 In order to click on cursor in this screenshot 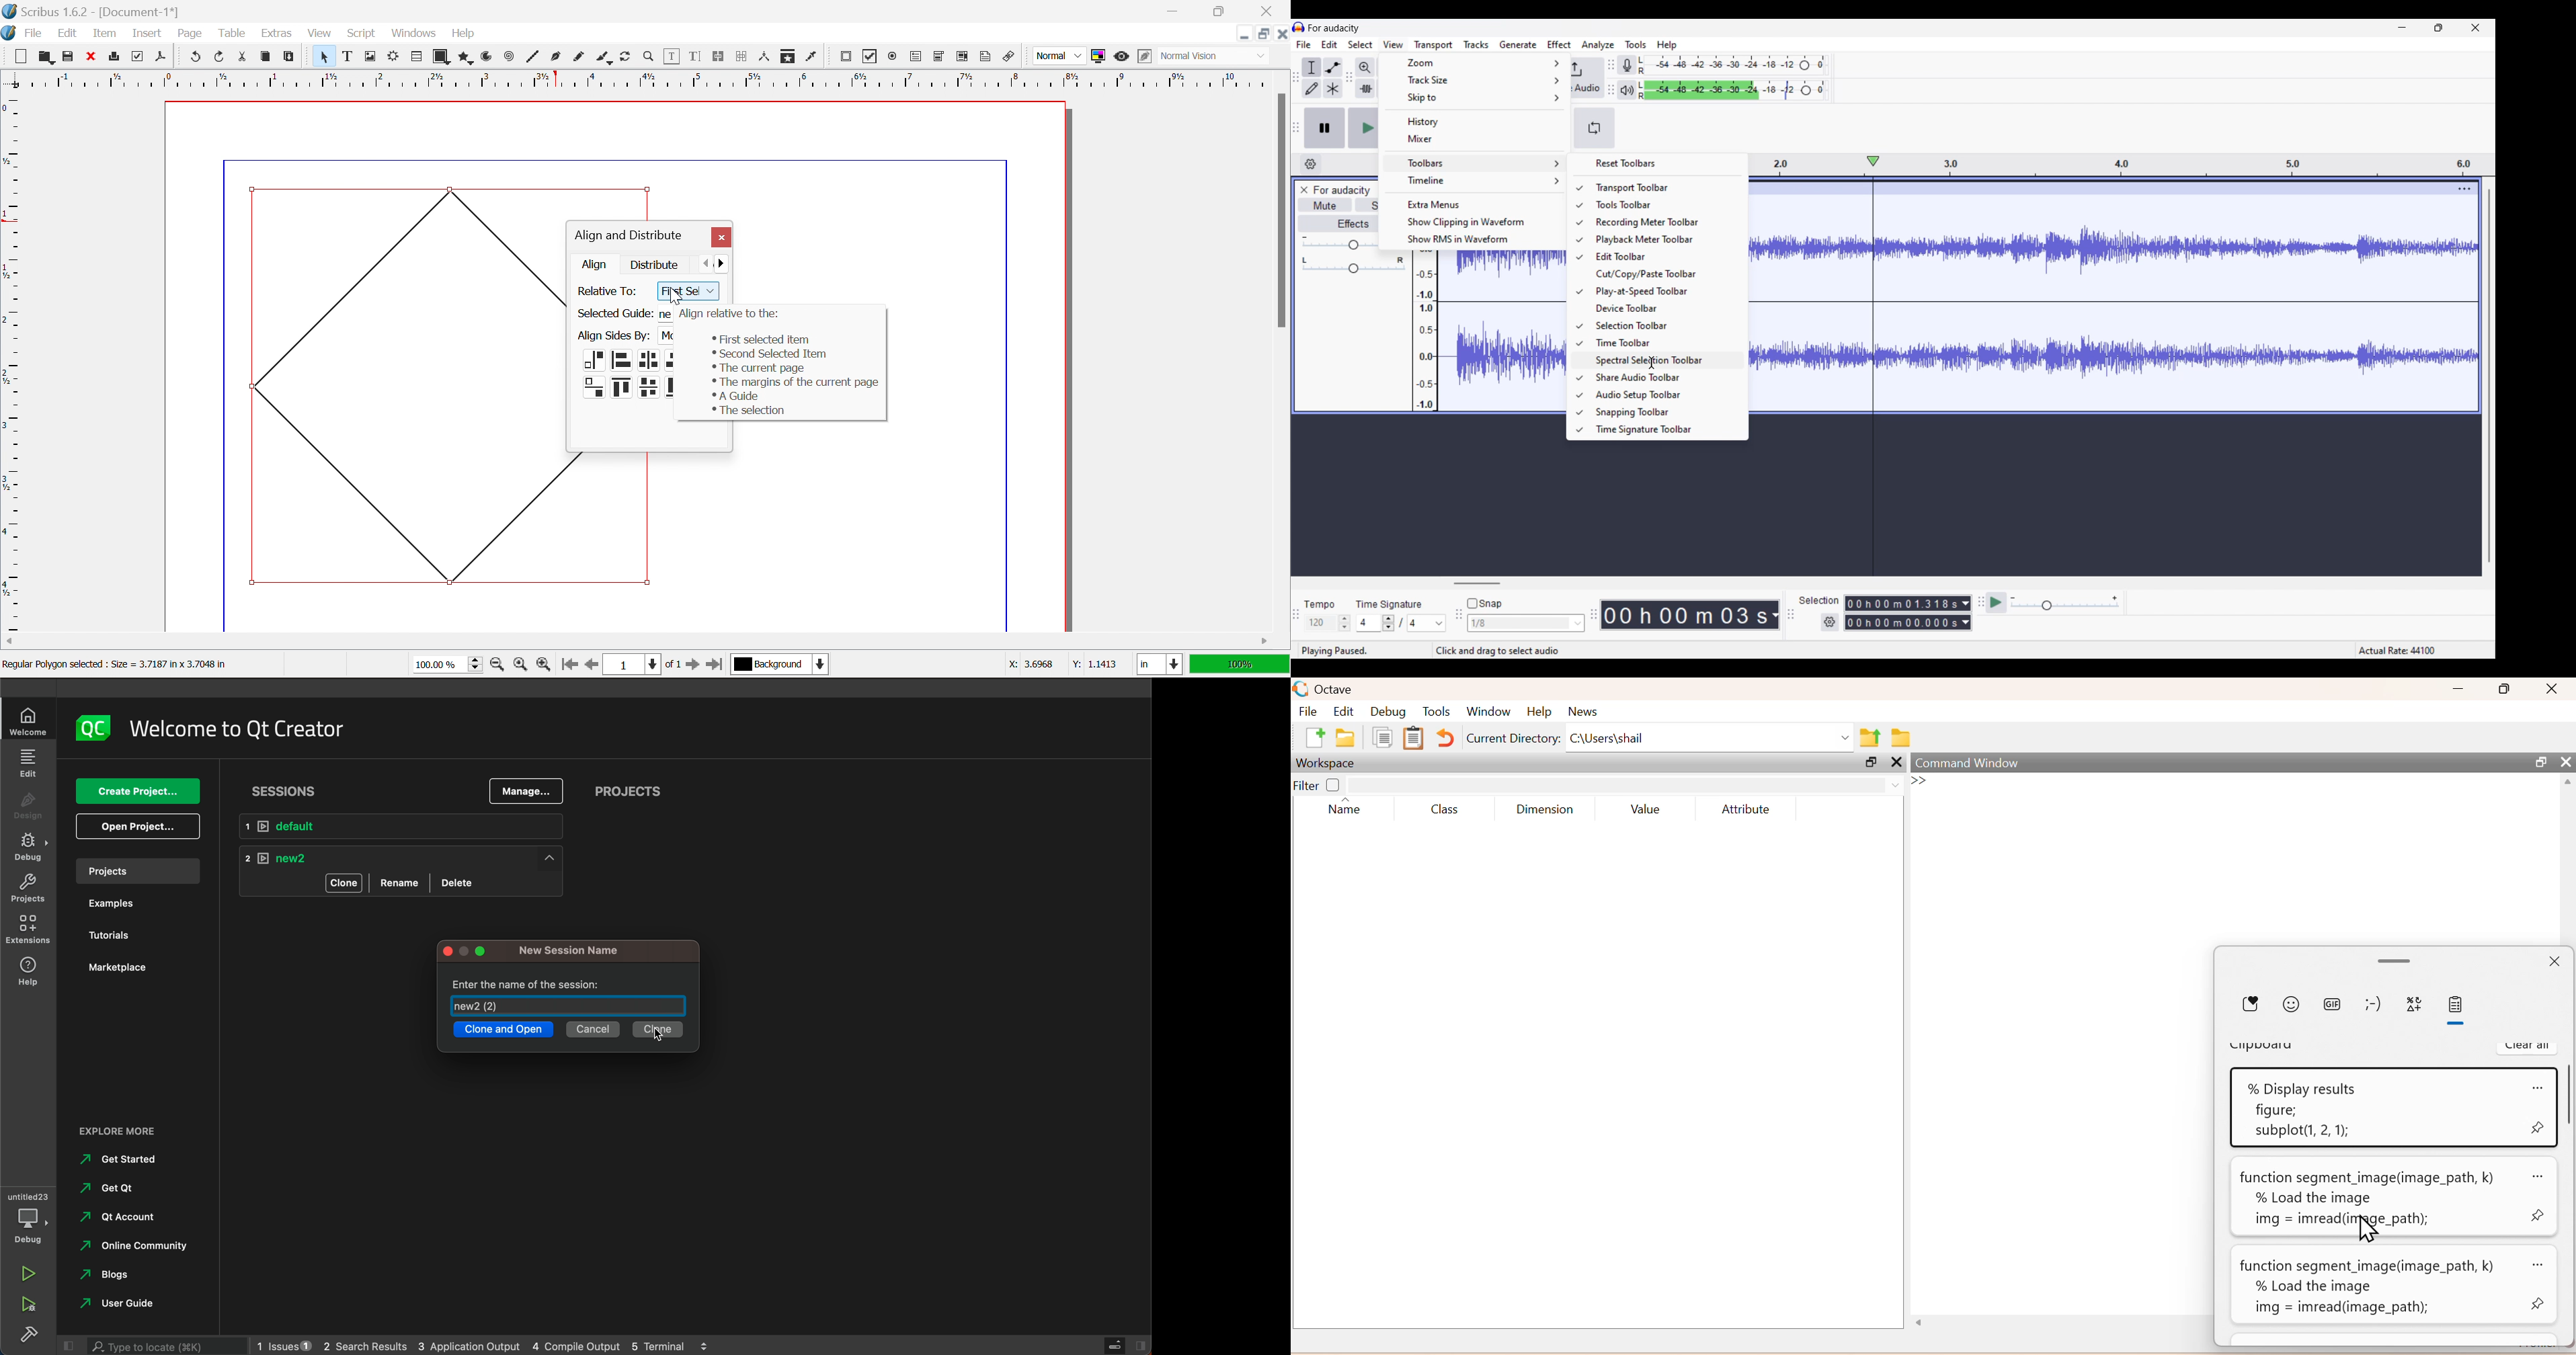, I will do `click(674, 296)`.